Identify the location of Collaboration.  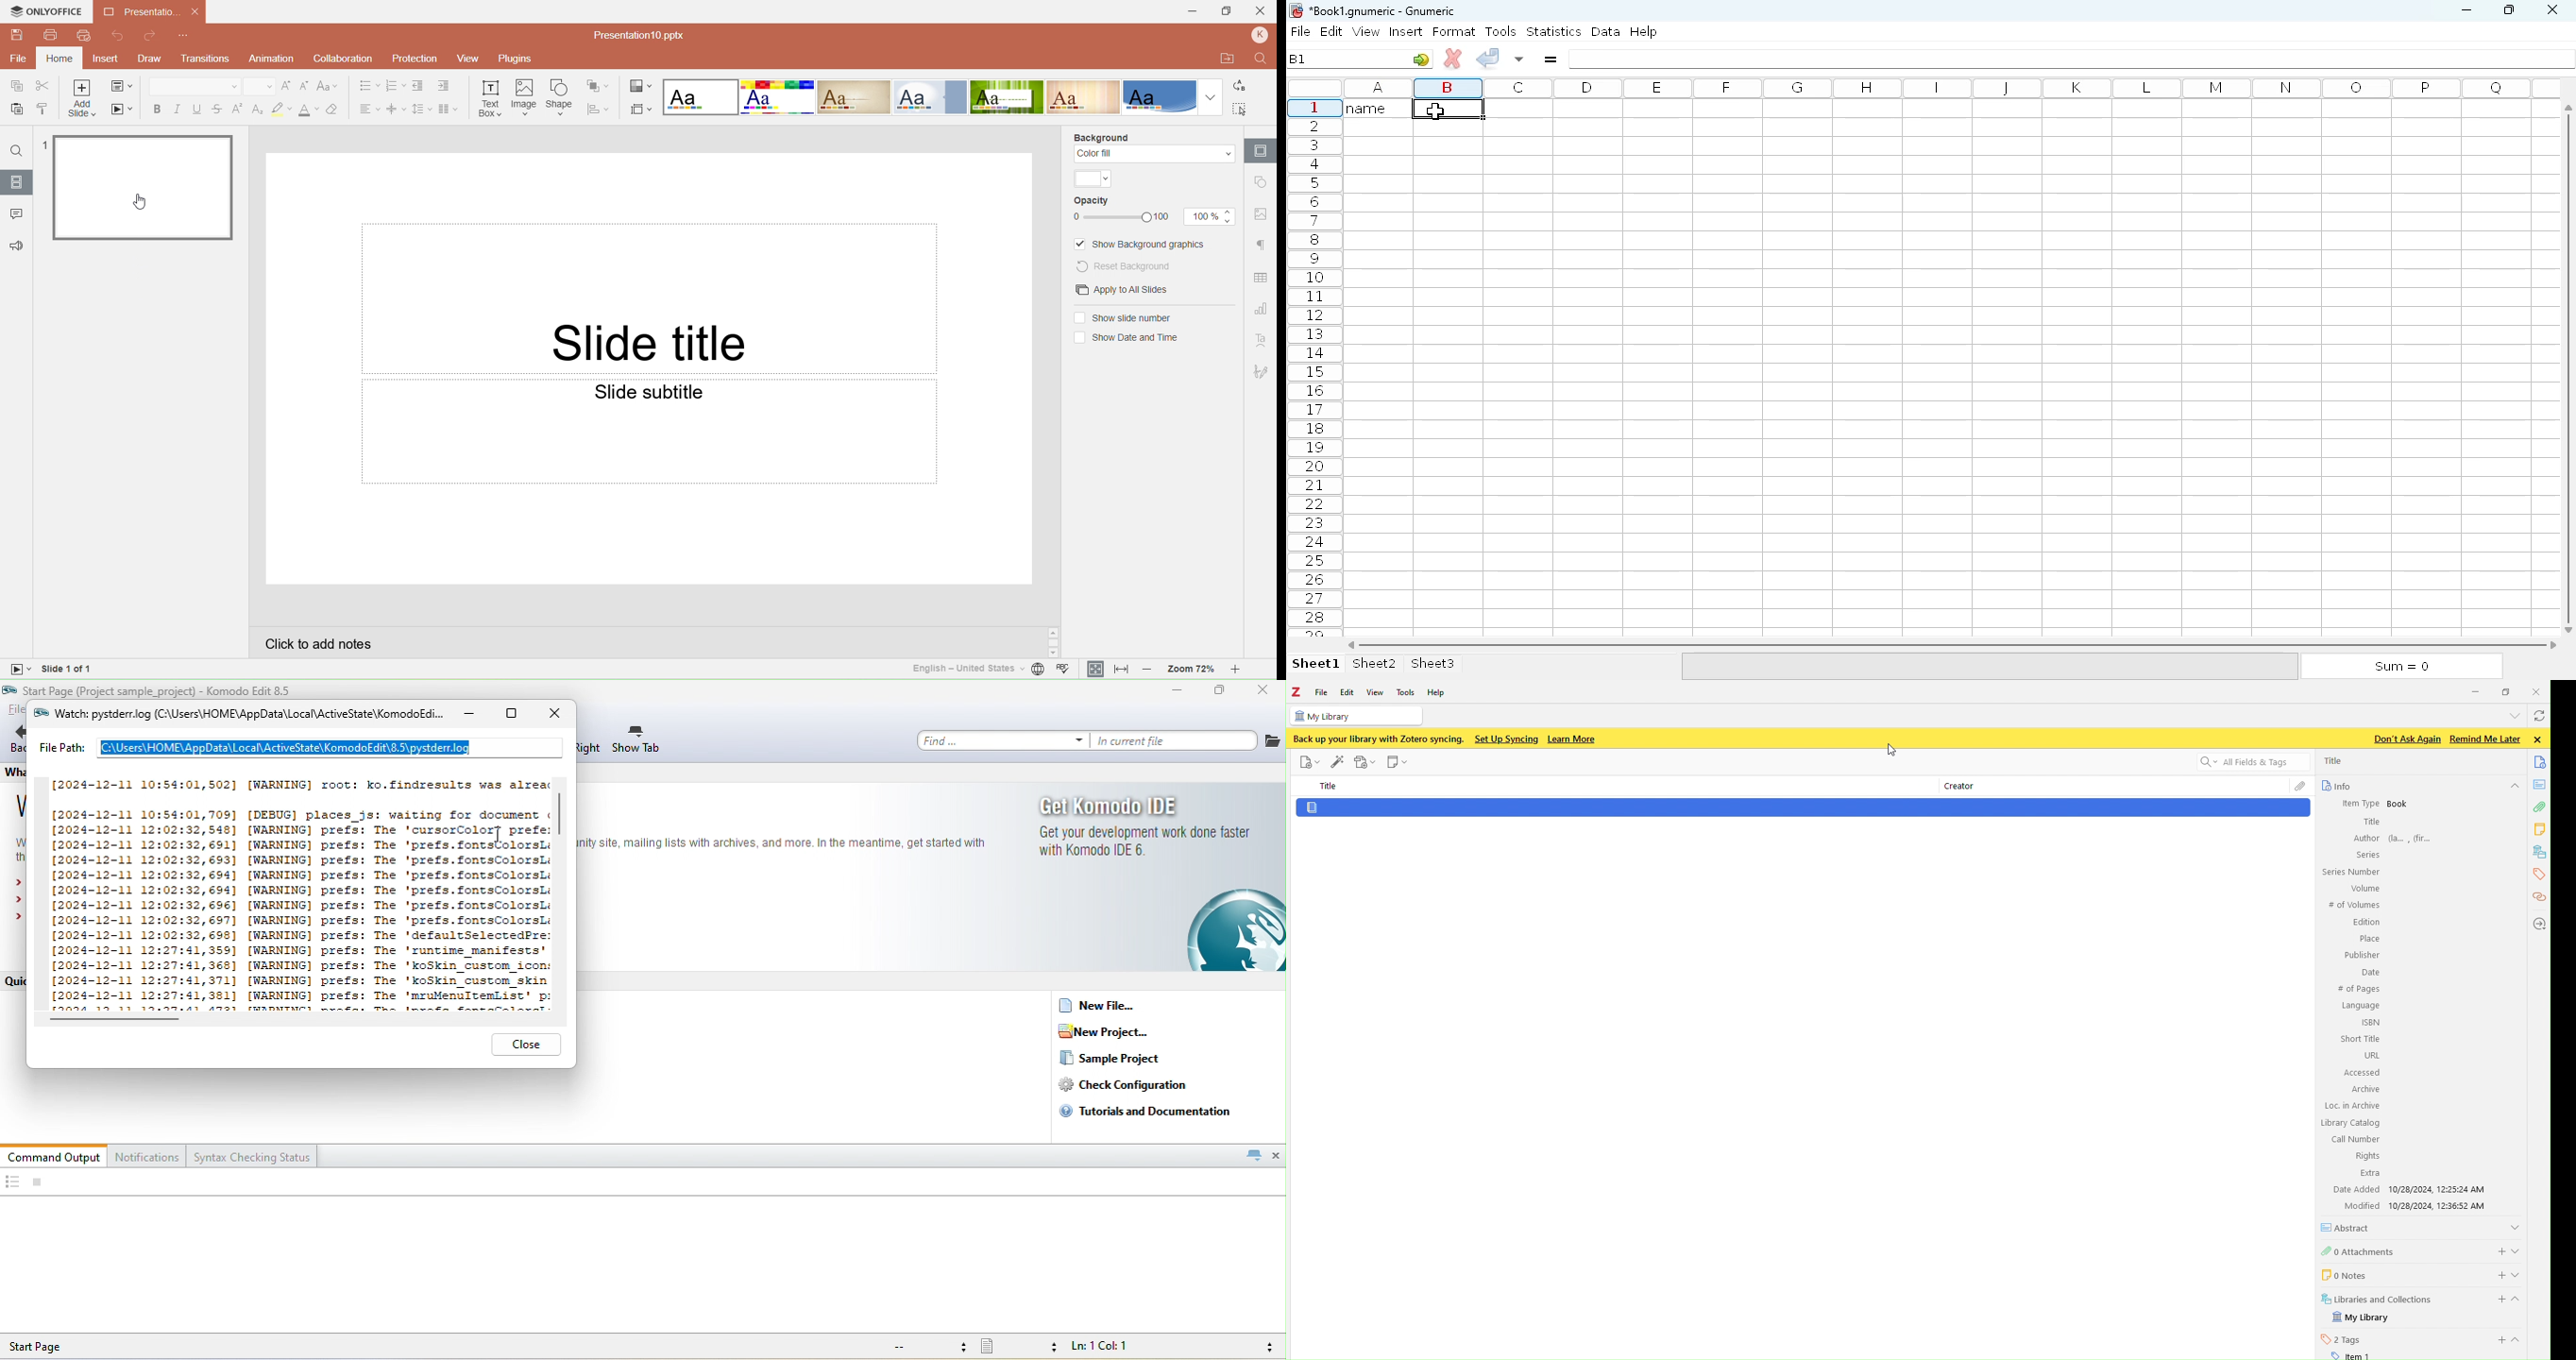
(341, 59).